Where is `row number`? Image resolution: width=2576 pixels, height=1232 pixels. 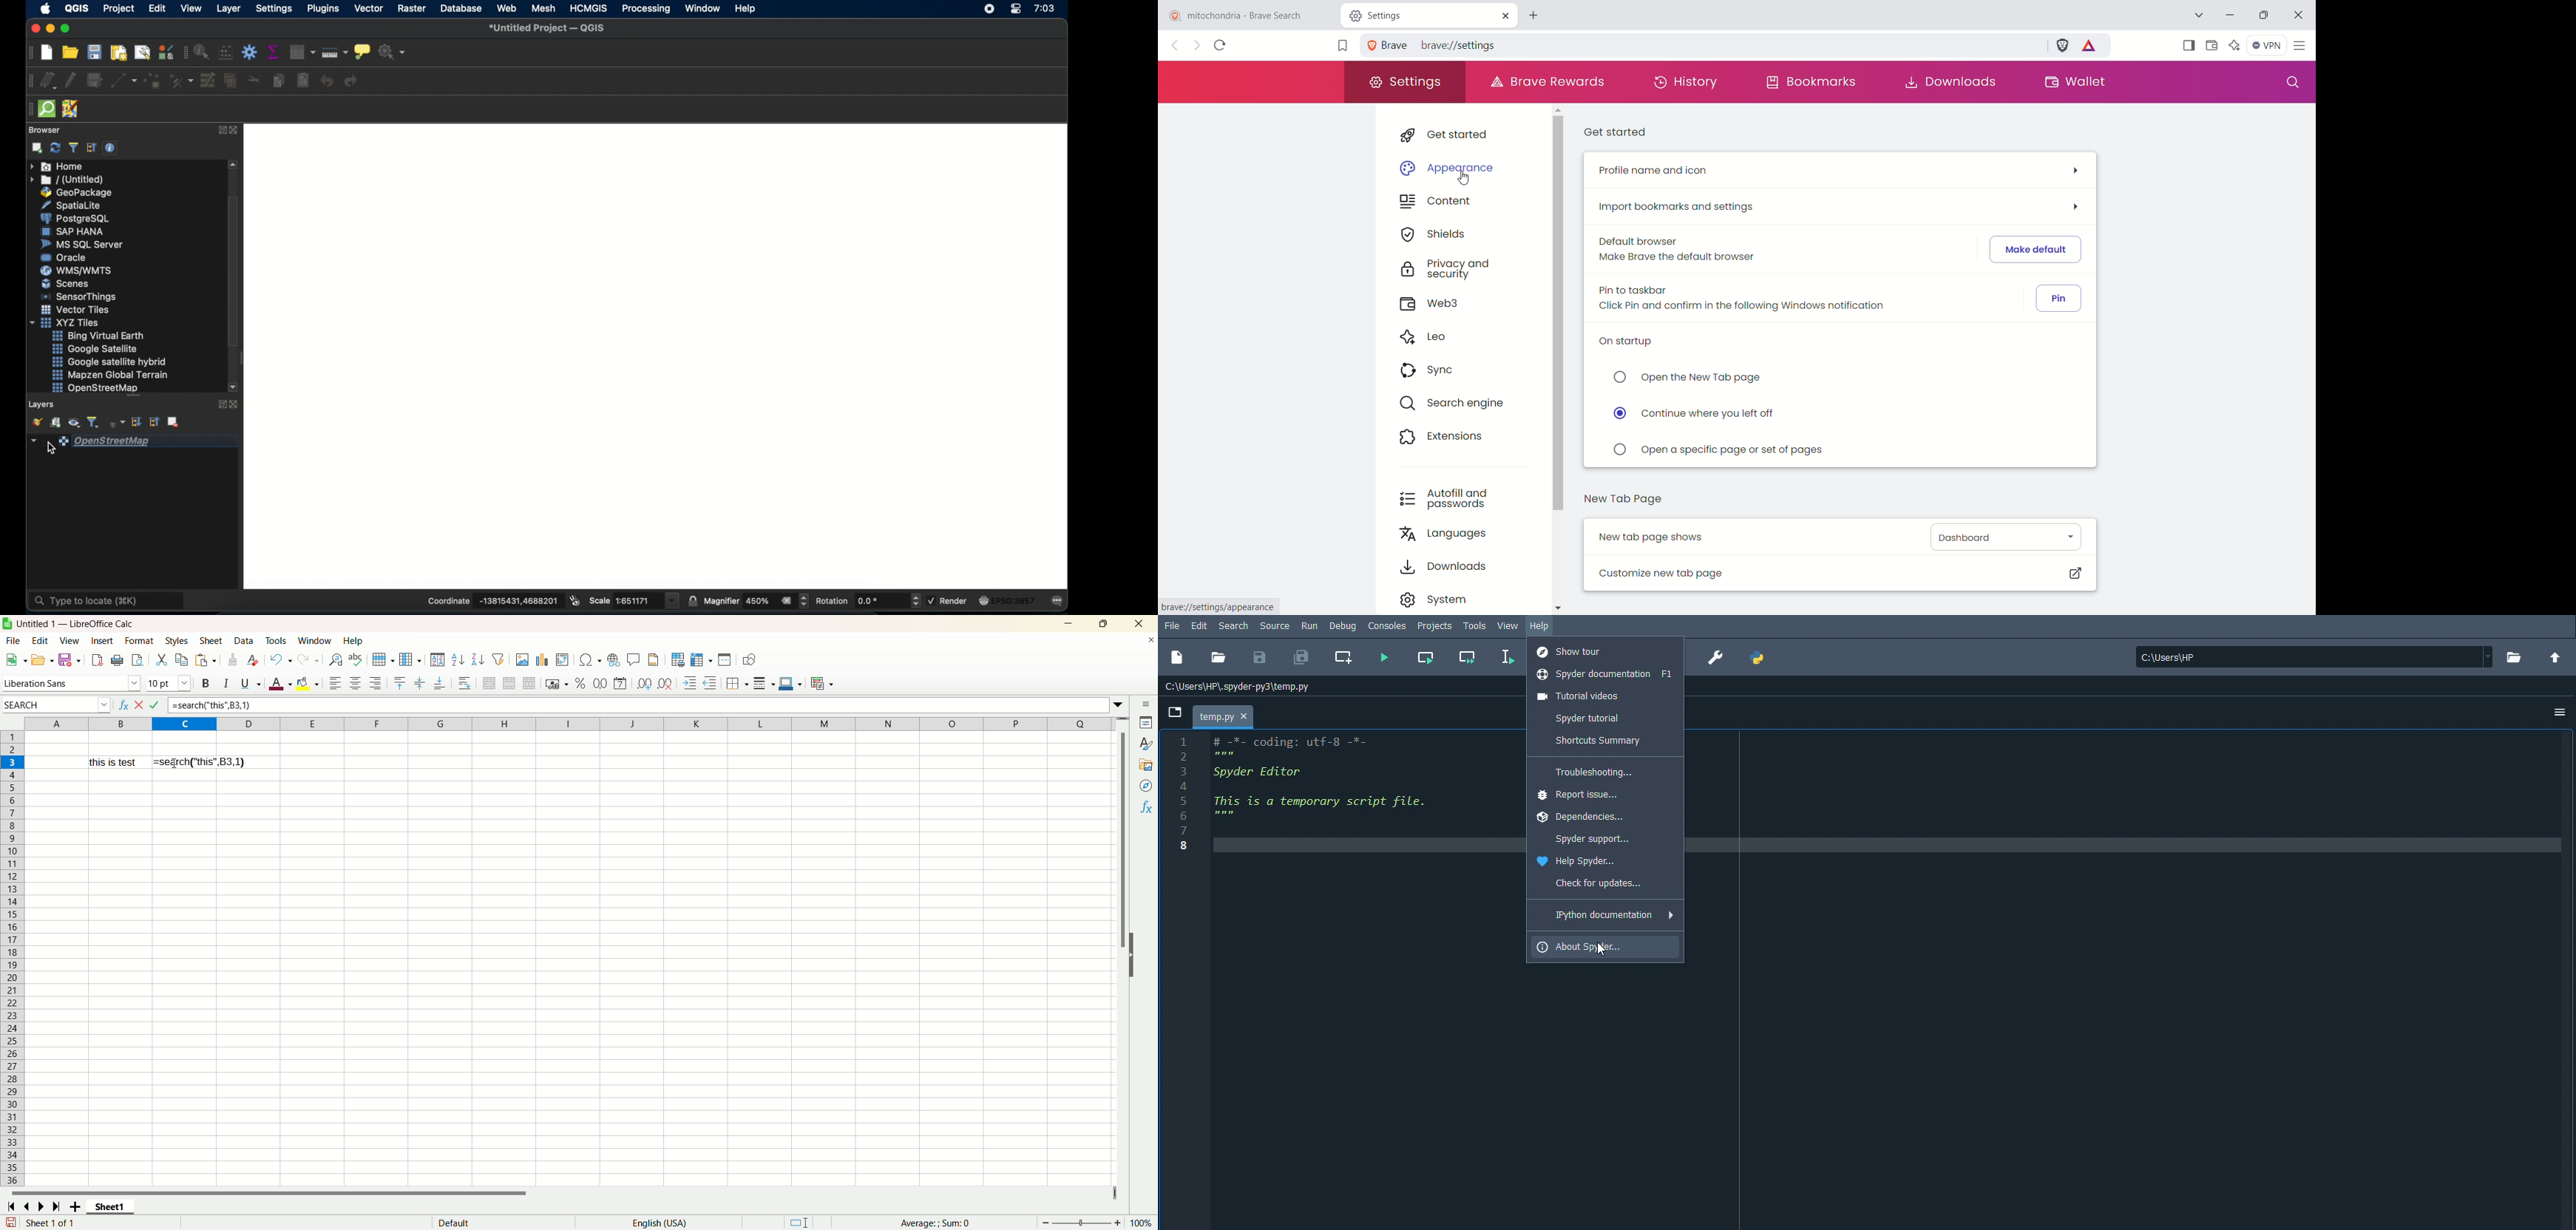 row number is located at coordinates (12, 959).